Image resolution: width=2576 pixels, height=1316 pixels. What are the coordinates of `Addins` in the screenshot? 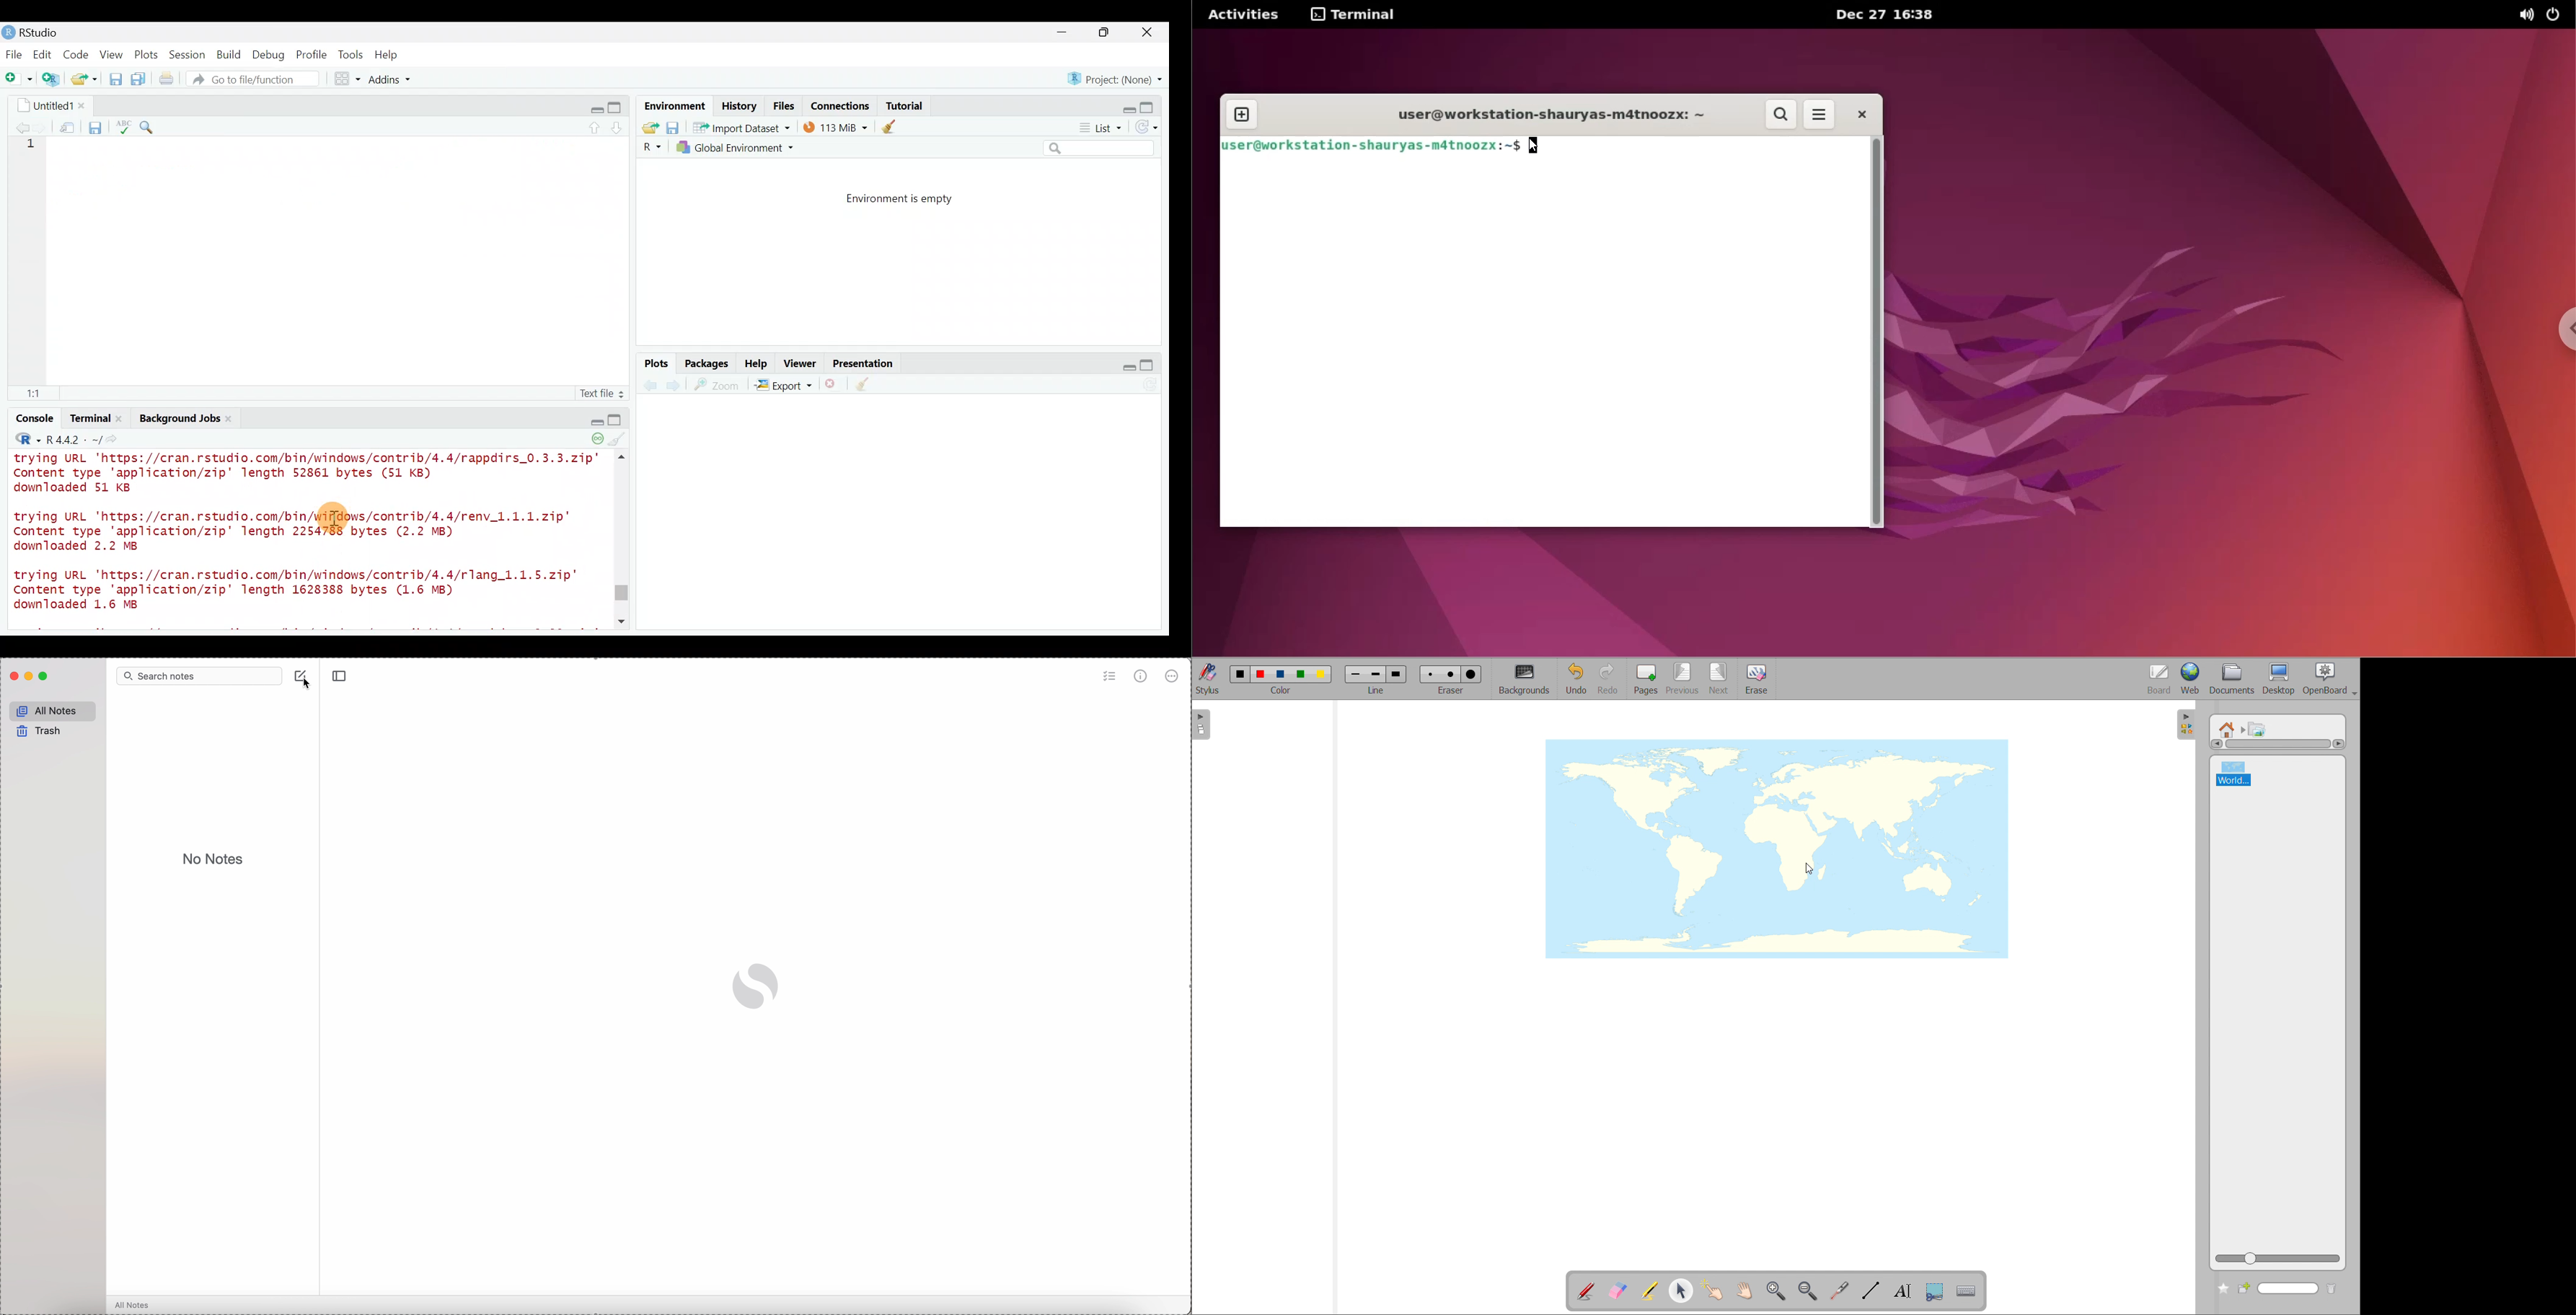 It's located at (391, 81).